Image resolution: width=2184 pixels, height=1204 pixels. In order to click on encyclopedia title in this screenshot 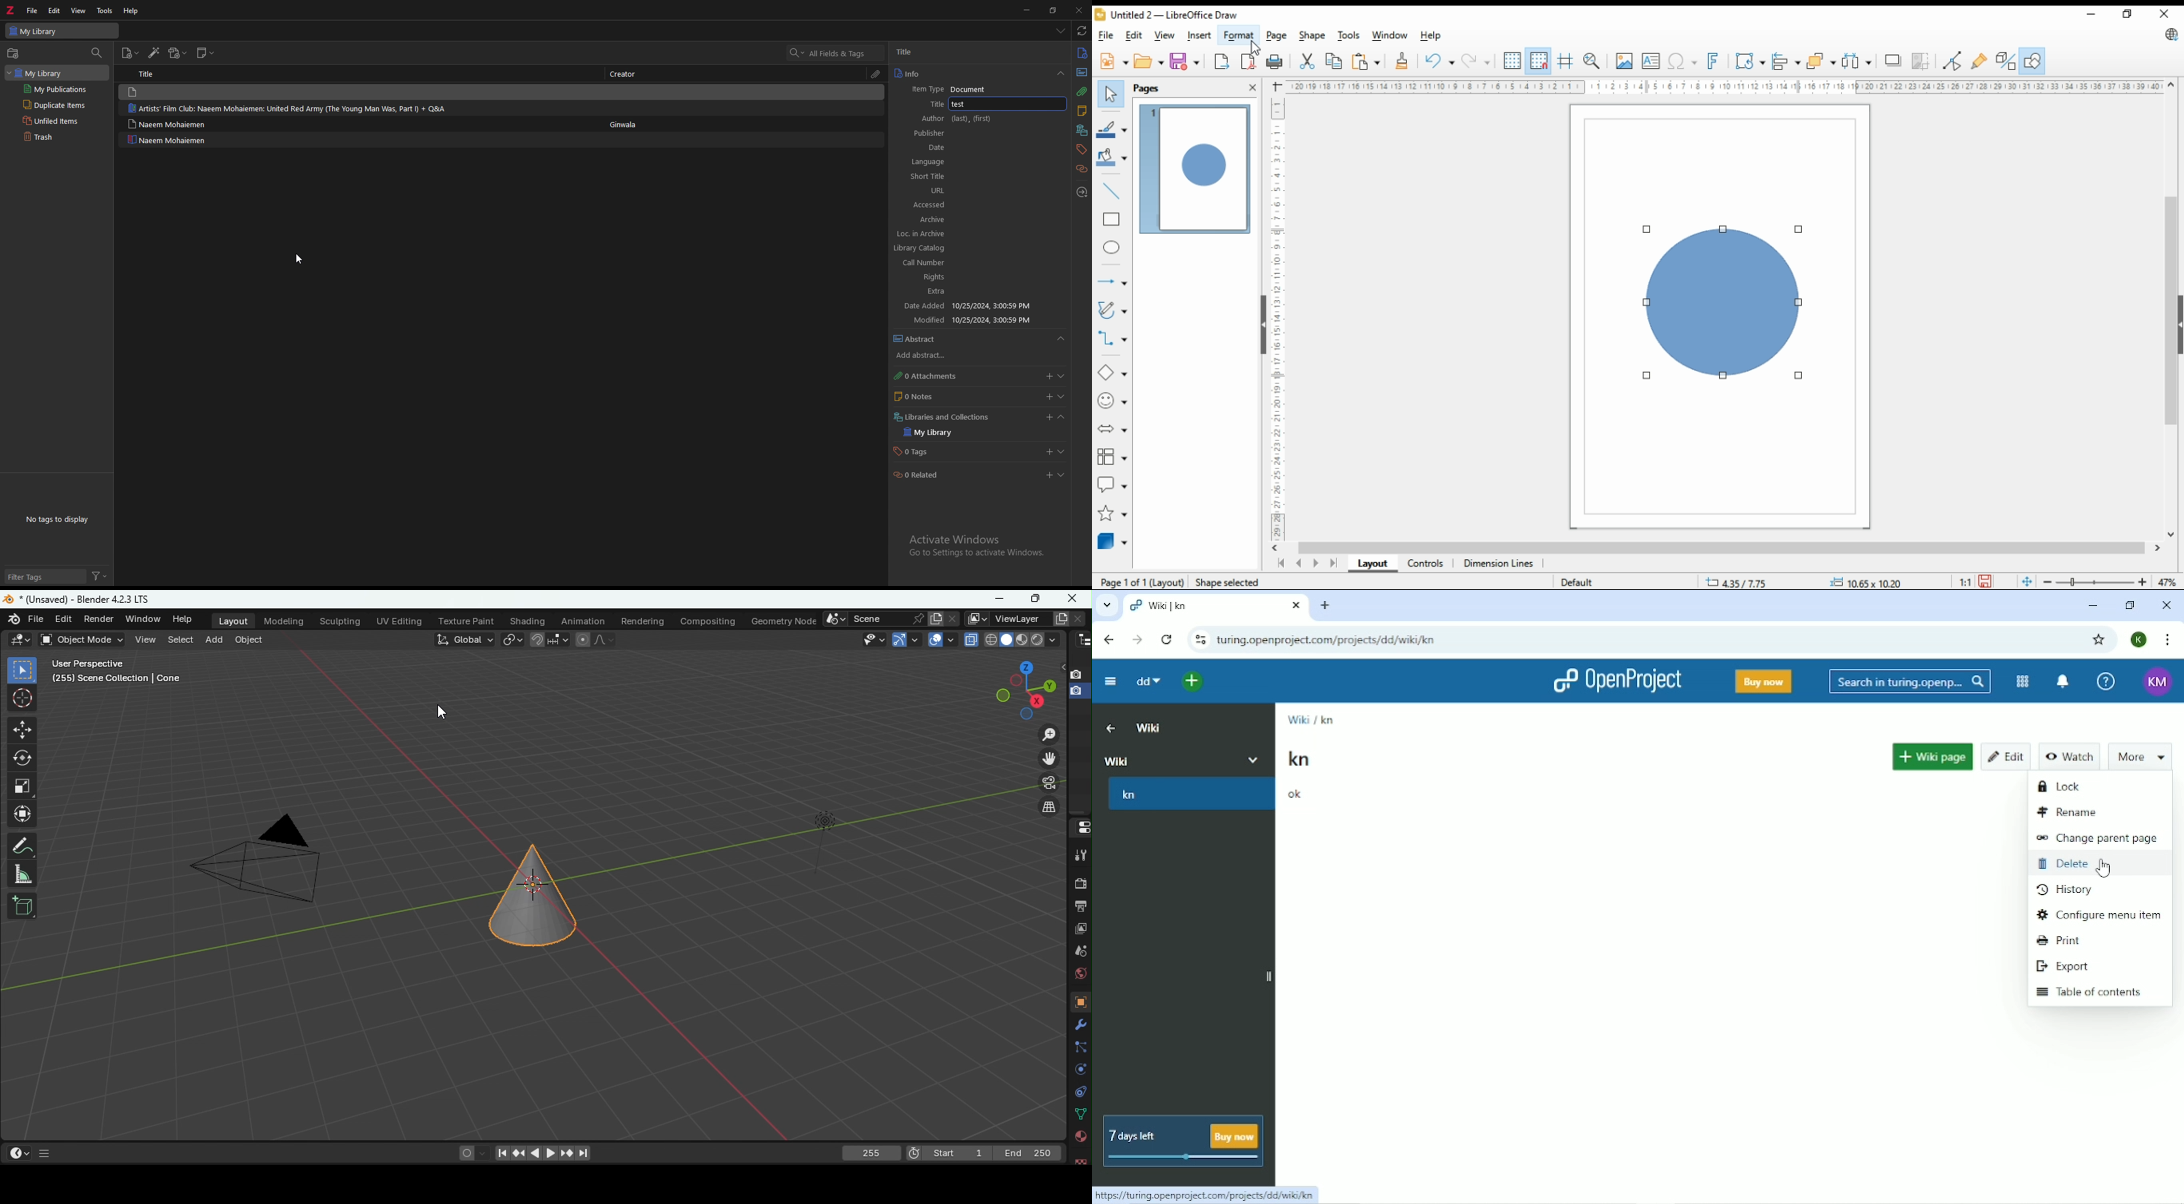, I will do `click(924, 134)`.